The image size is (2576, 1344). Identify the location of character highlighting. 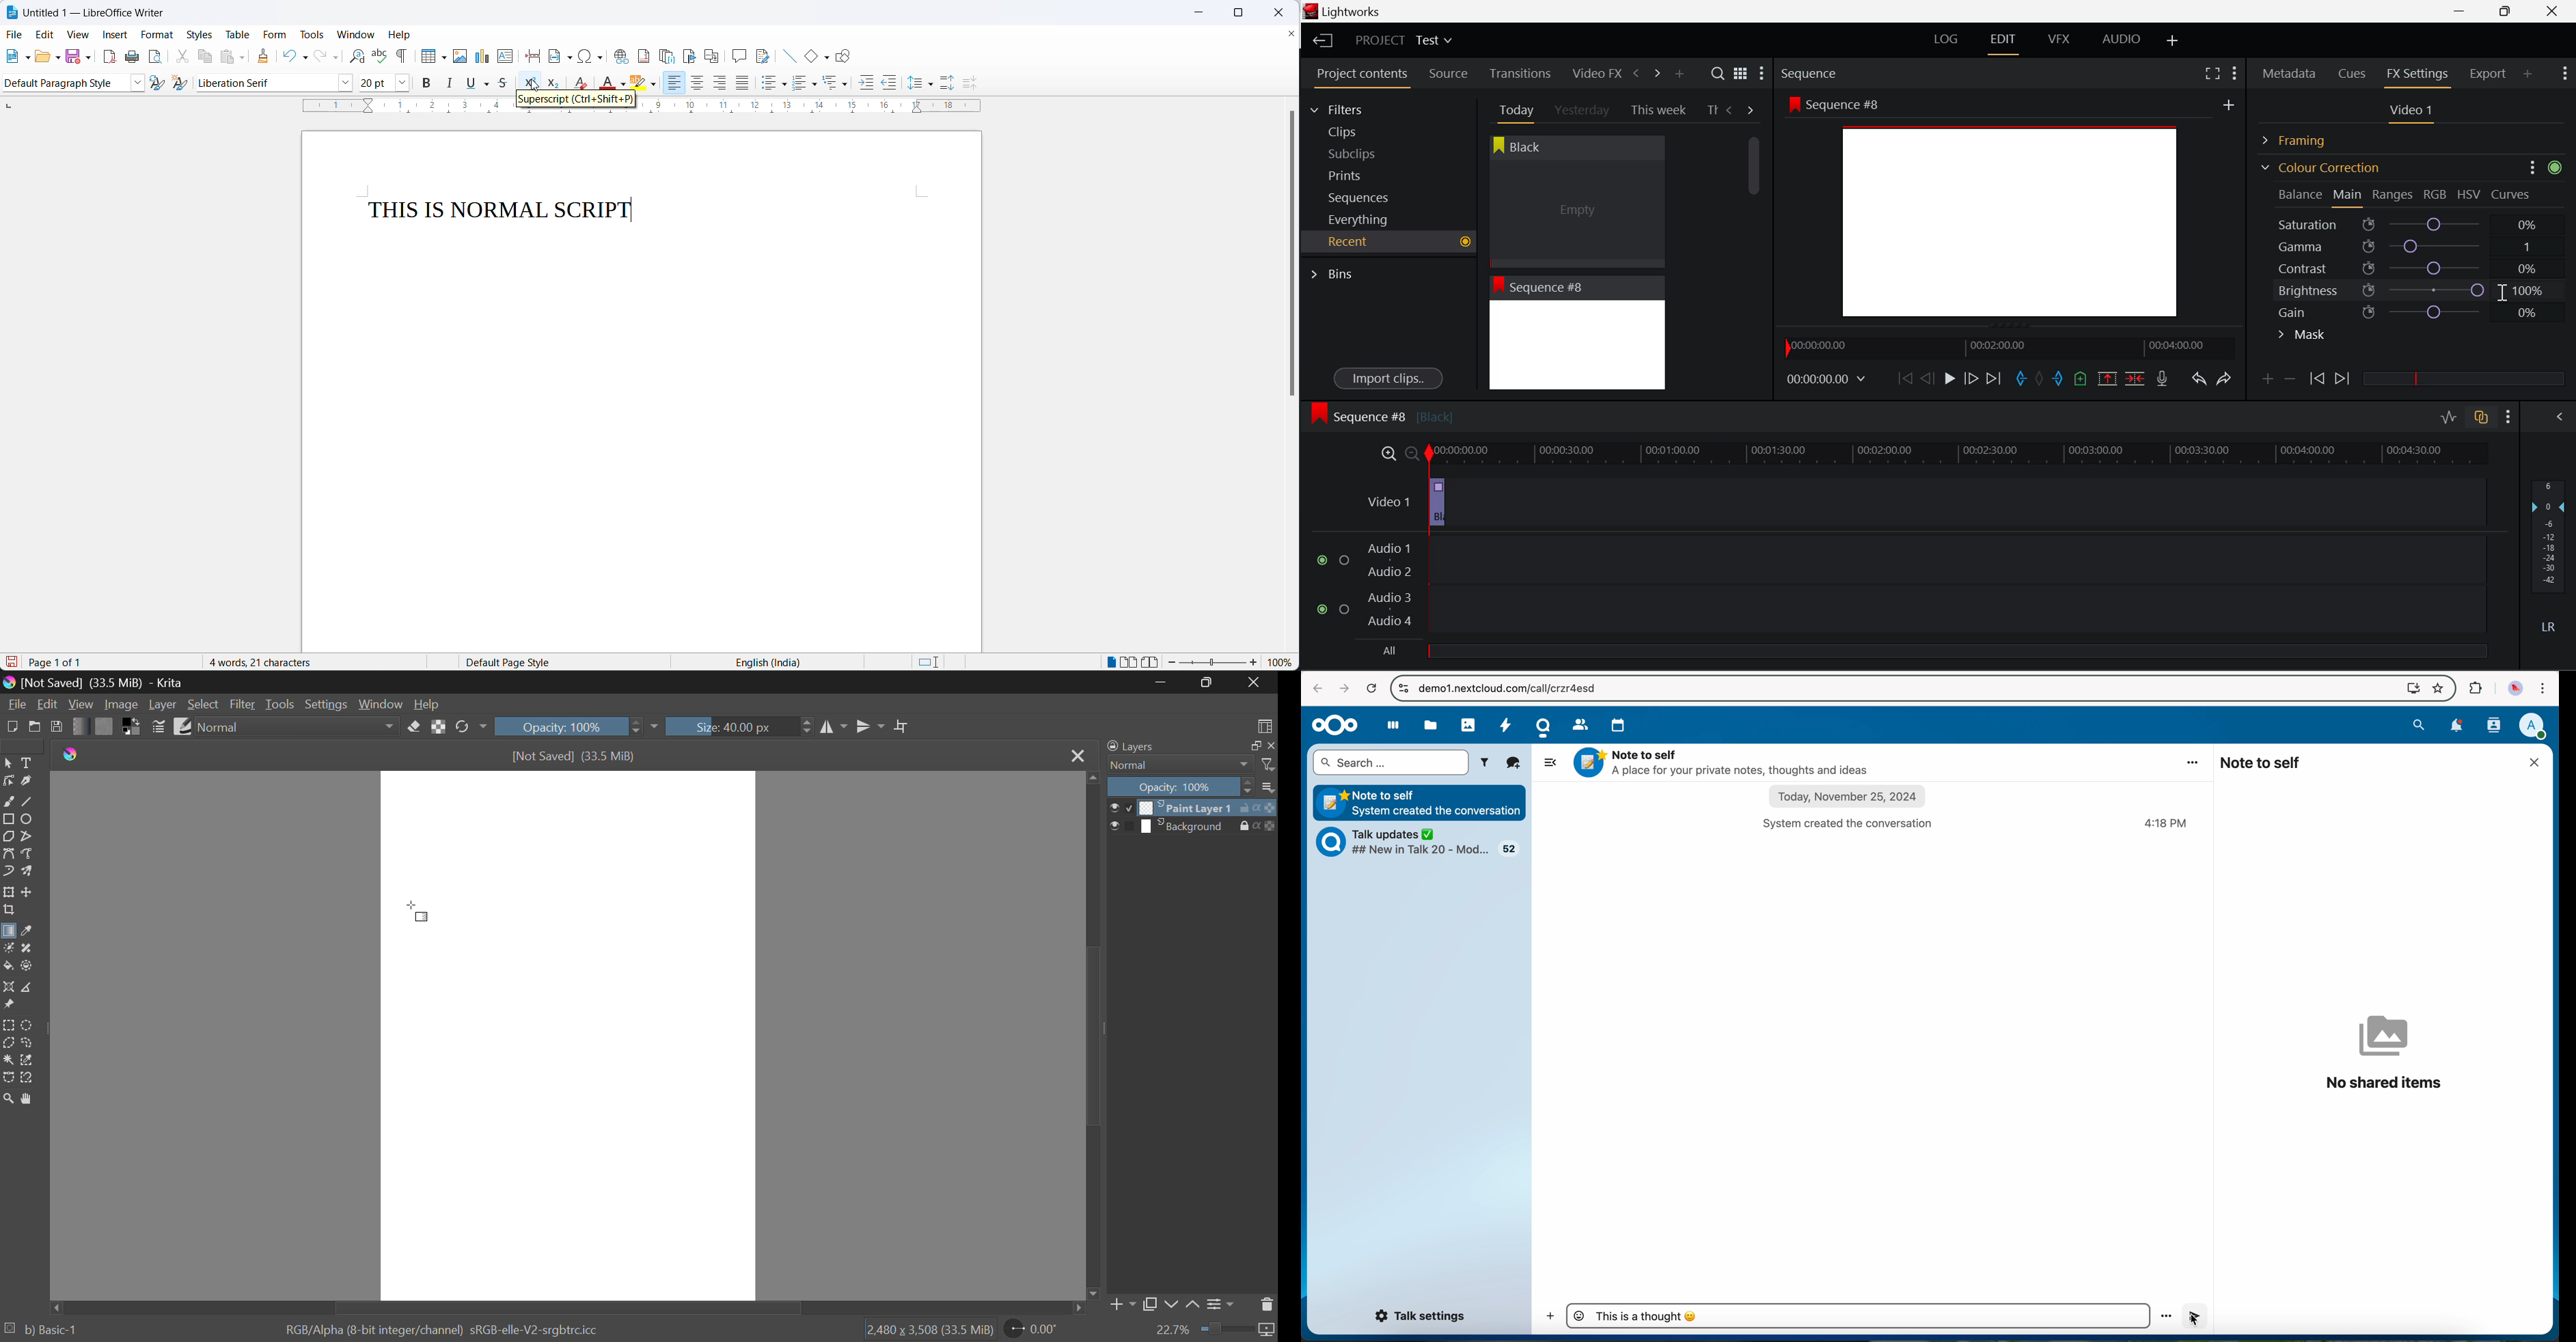
(655, 85).